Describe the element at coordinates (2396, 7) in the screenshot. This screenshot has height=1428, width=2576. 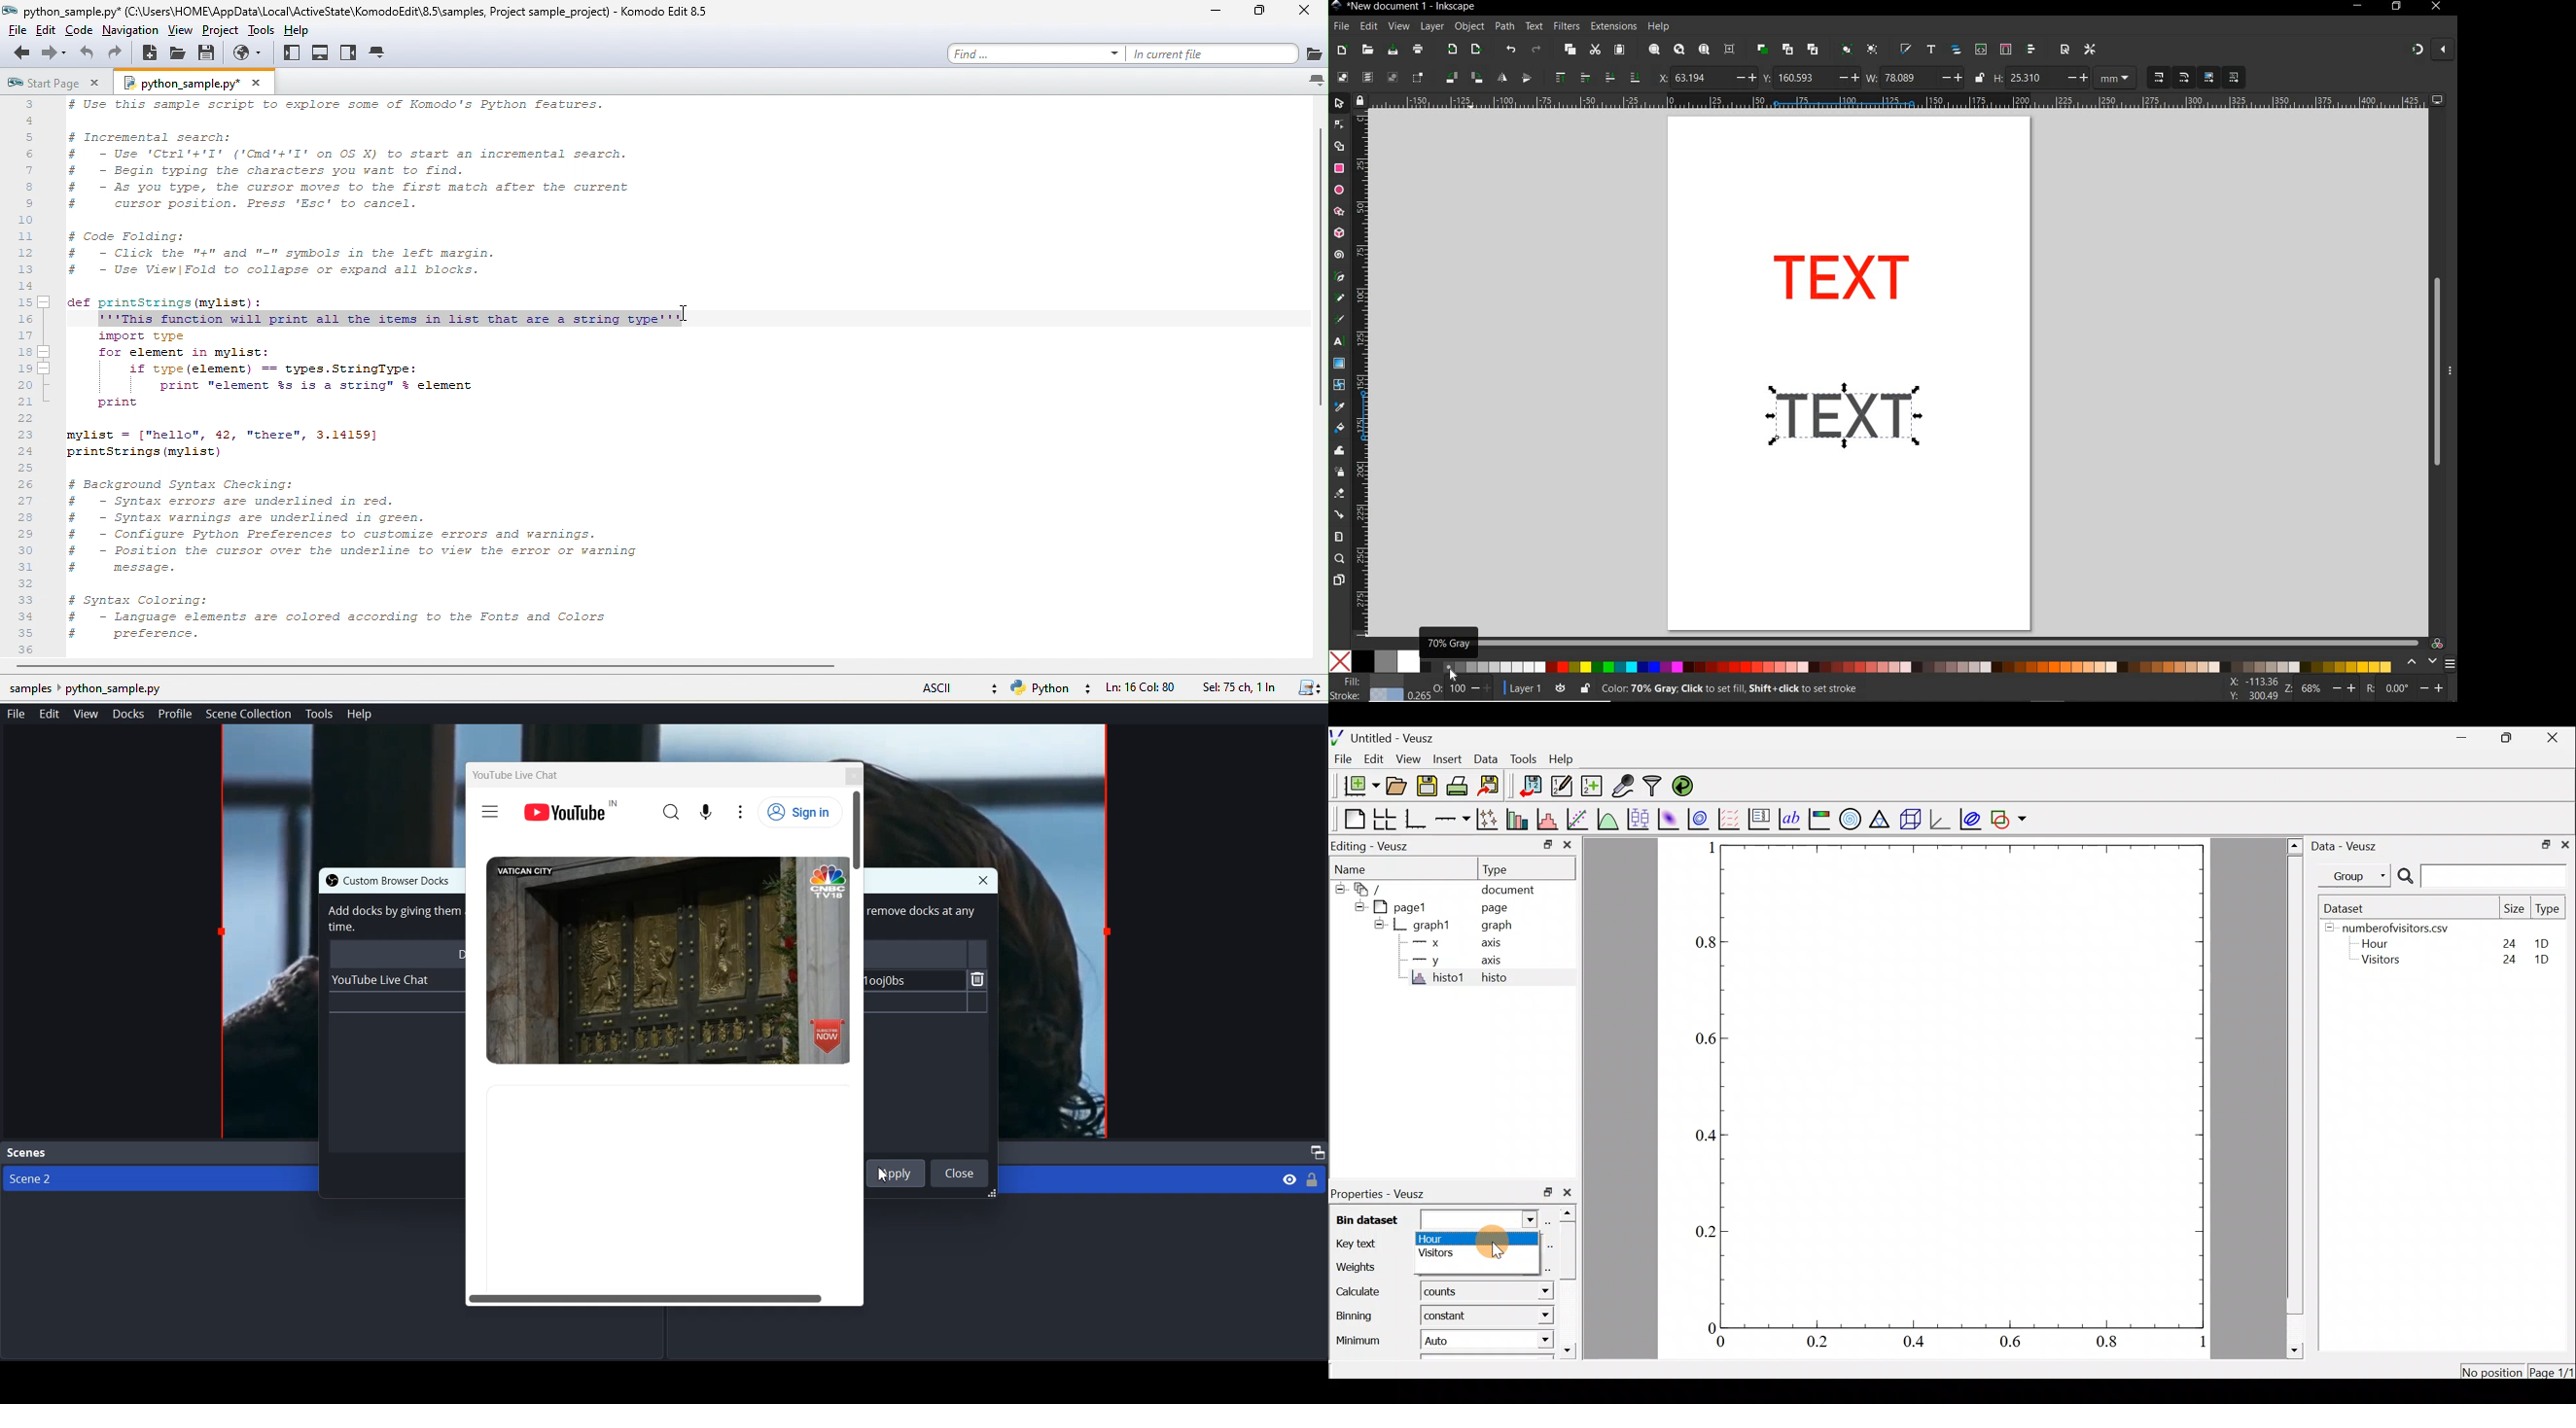
I see `RESTORE DOWN` at that location.